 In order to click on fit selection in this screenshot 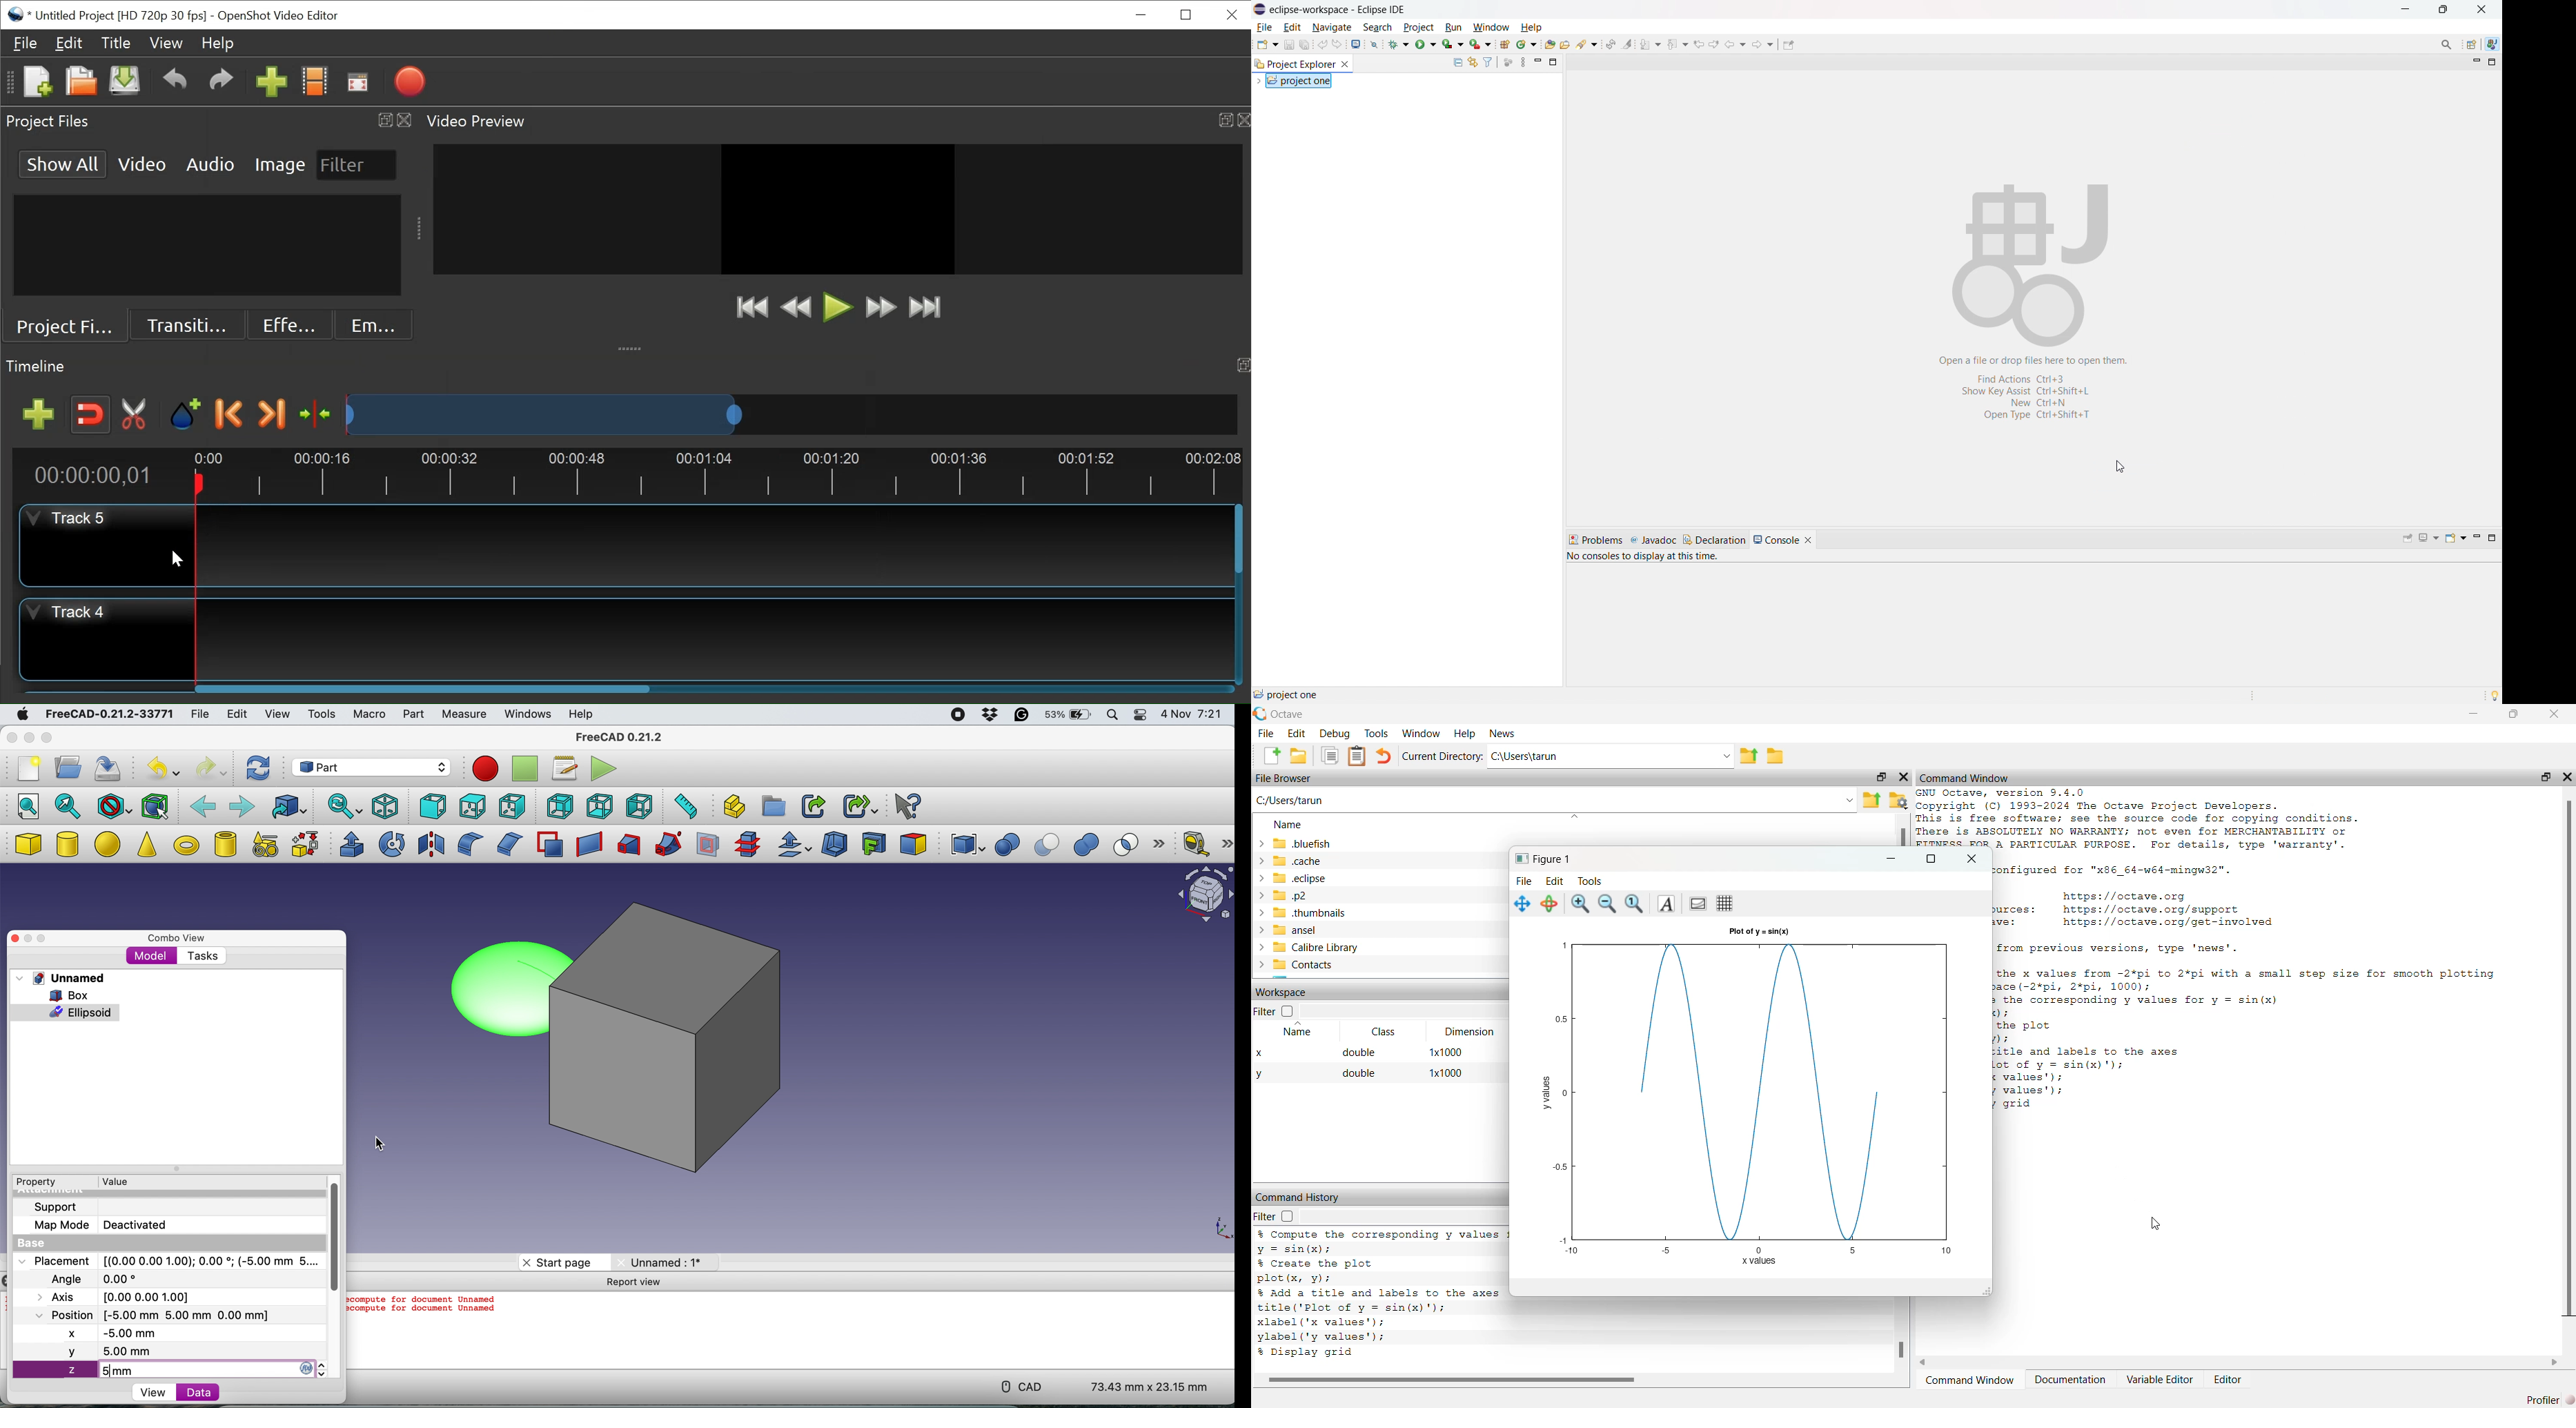, I will do `click(68, 805)`.